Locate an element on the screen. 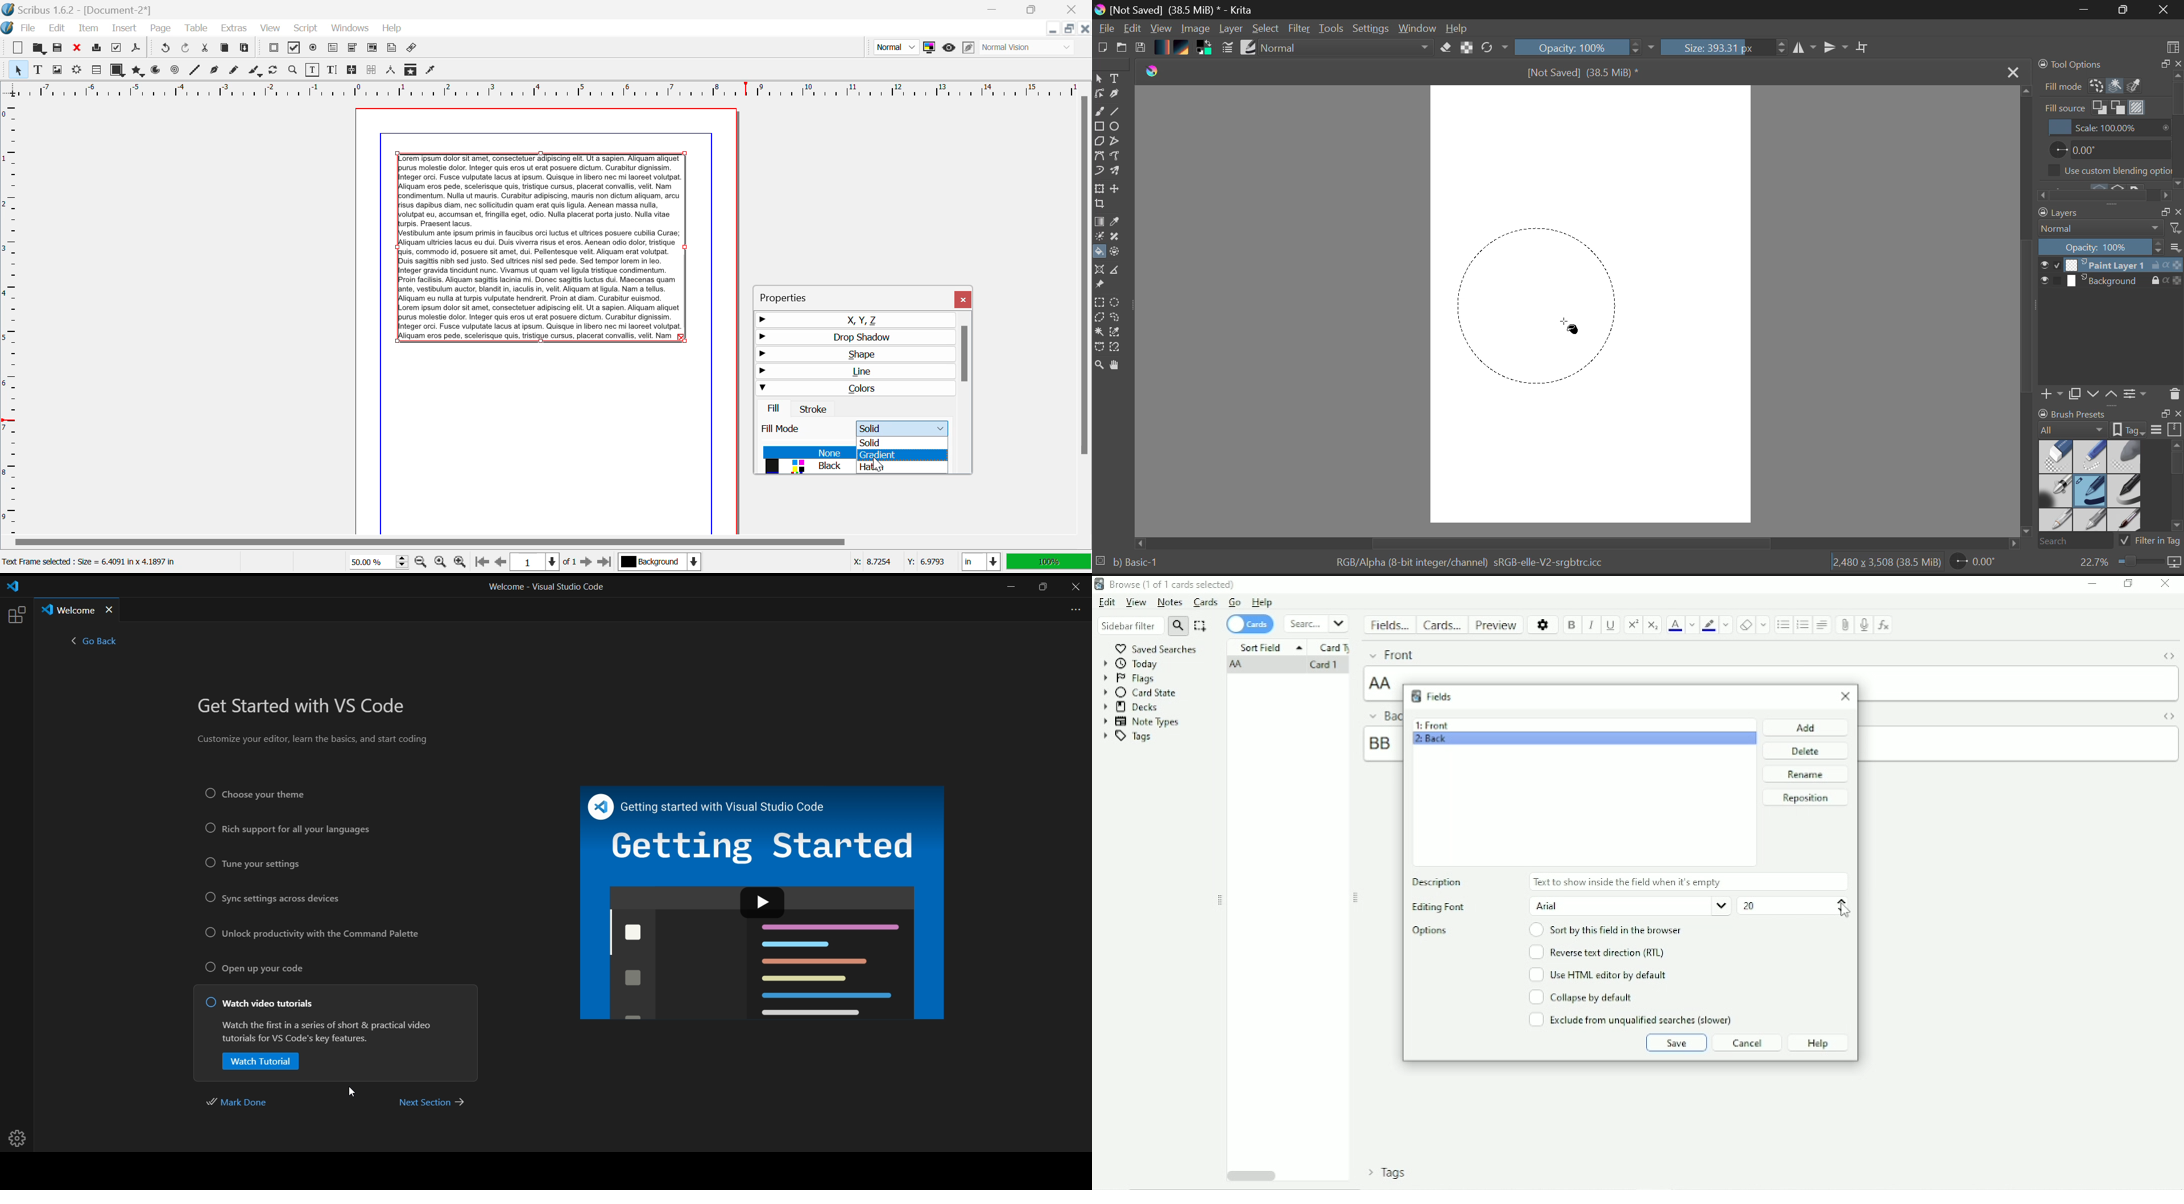  Pdf List Box is located at coordinates (372, 49).